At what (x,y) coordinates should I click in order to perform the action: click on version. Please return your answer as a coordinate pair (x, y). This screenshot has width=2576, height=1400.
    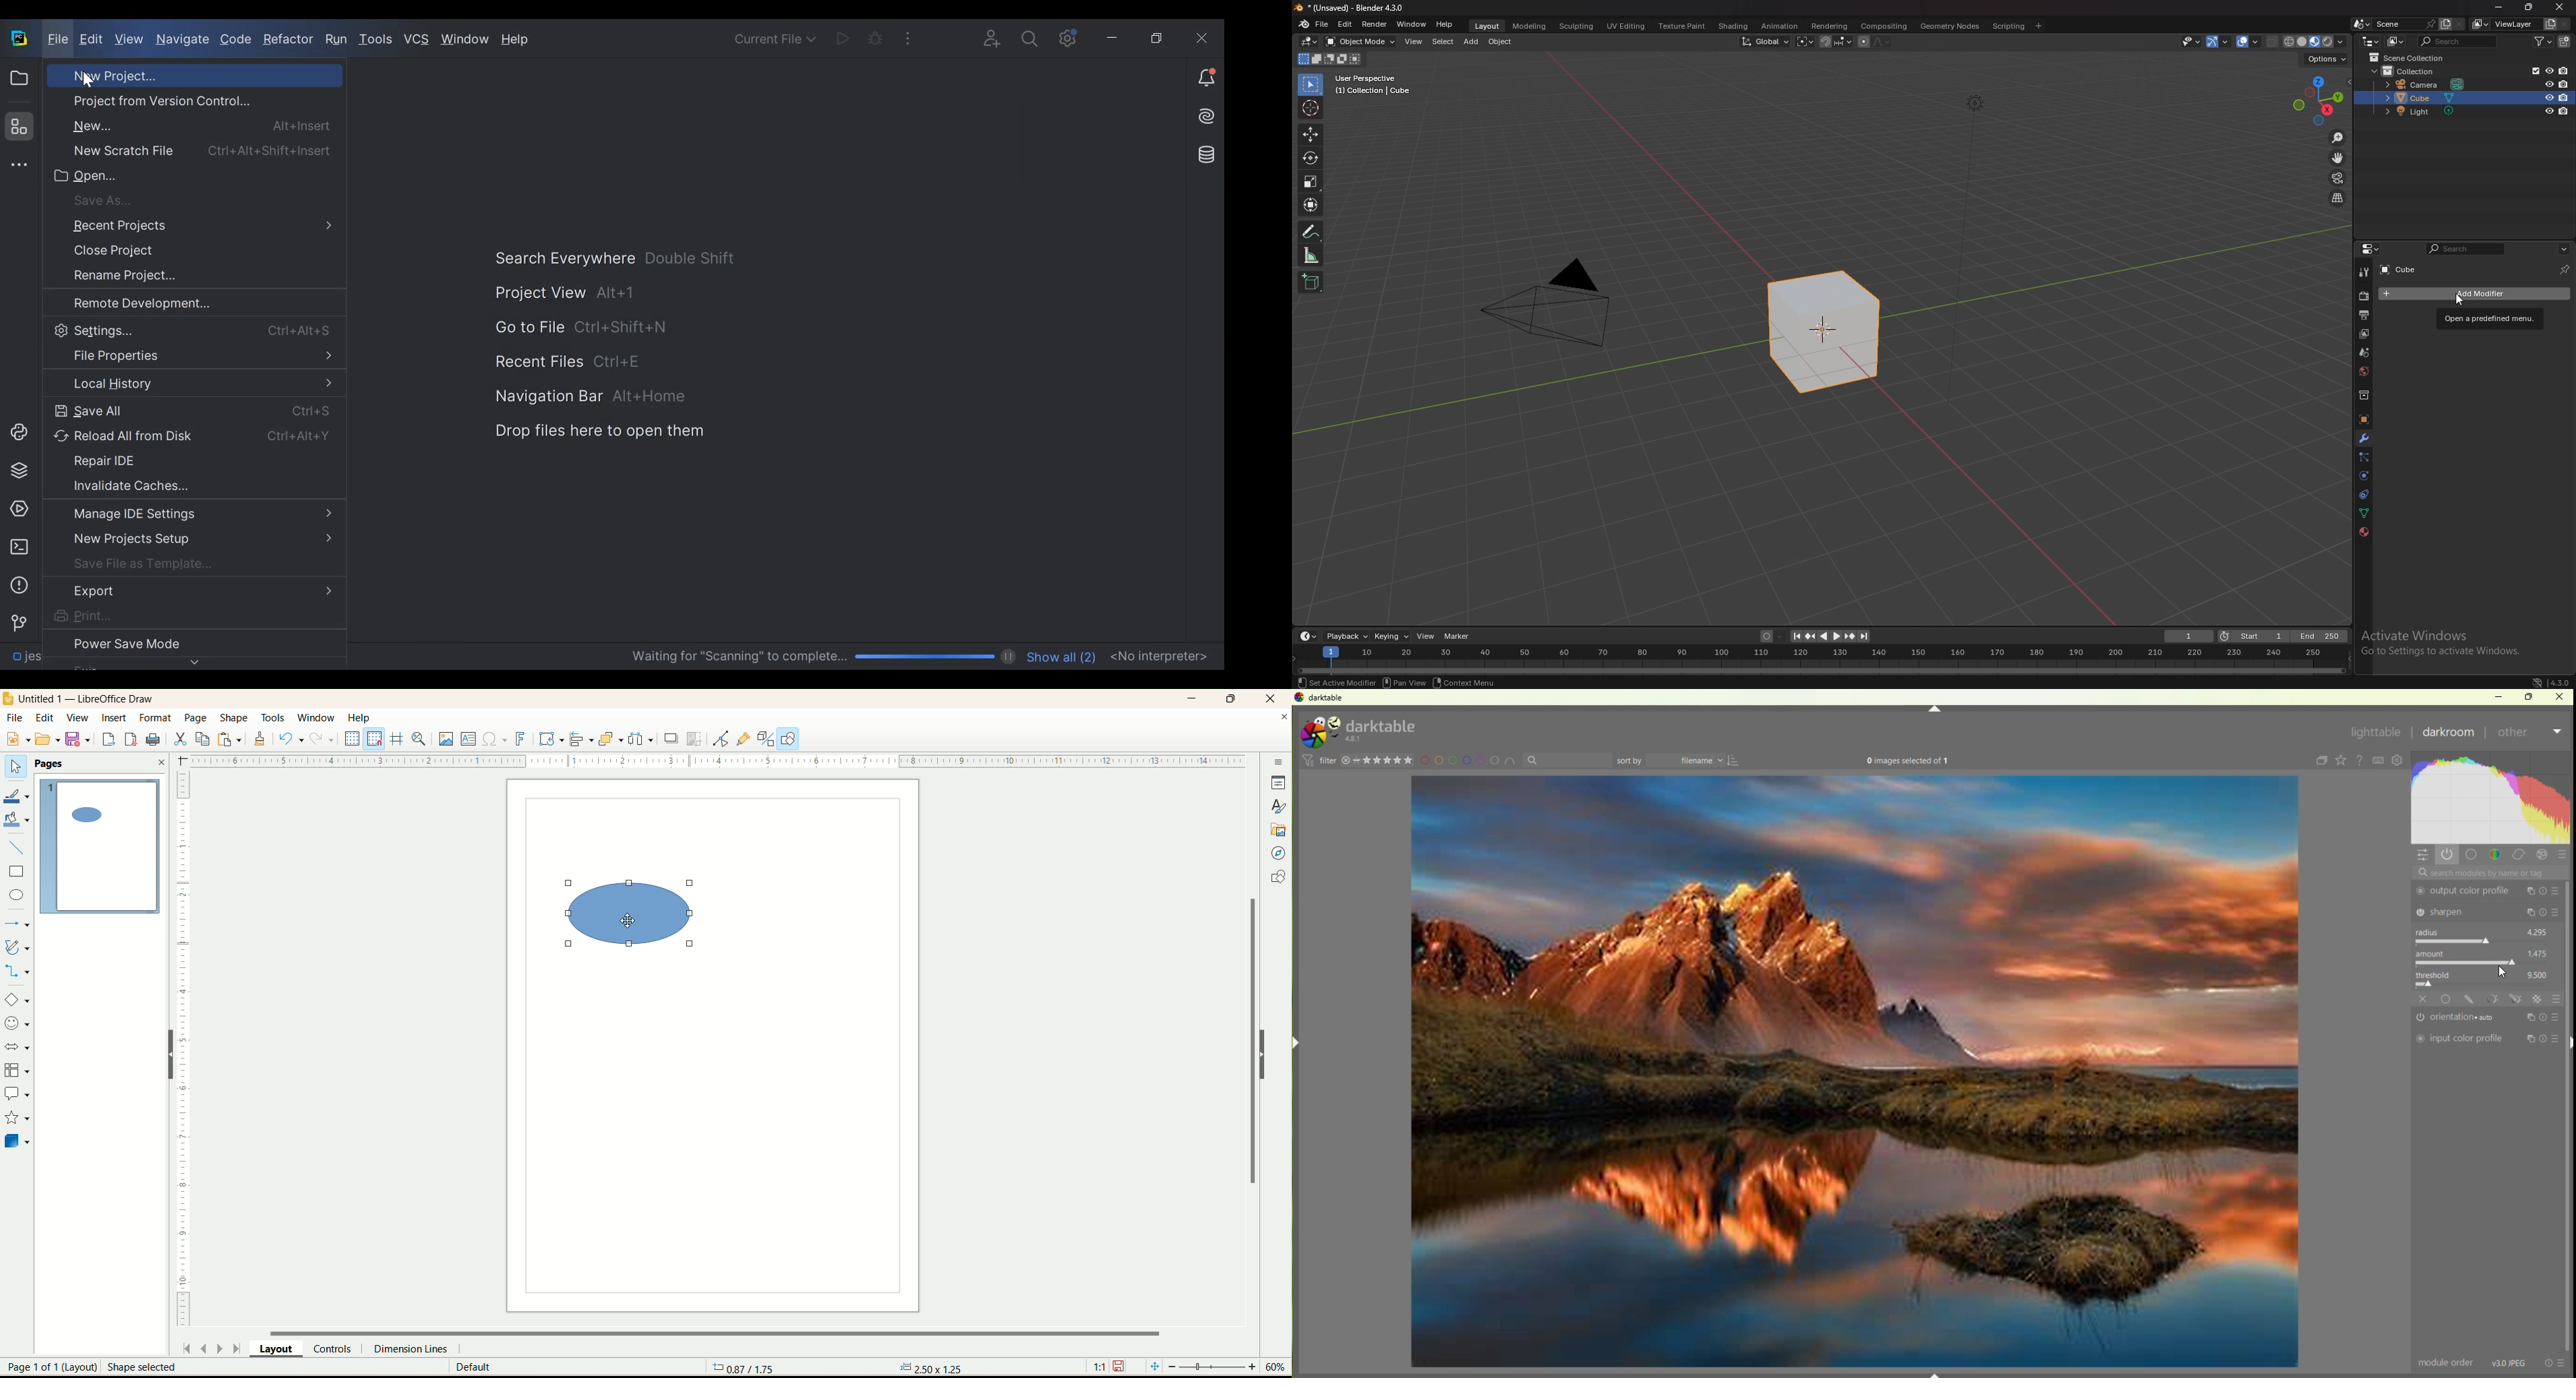
    Looking at the image, I should click on (2560, 682).